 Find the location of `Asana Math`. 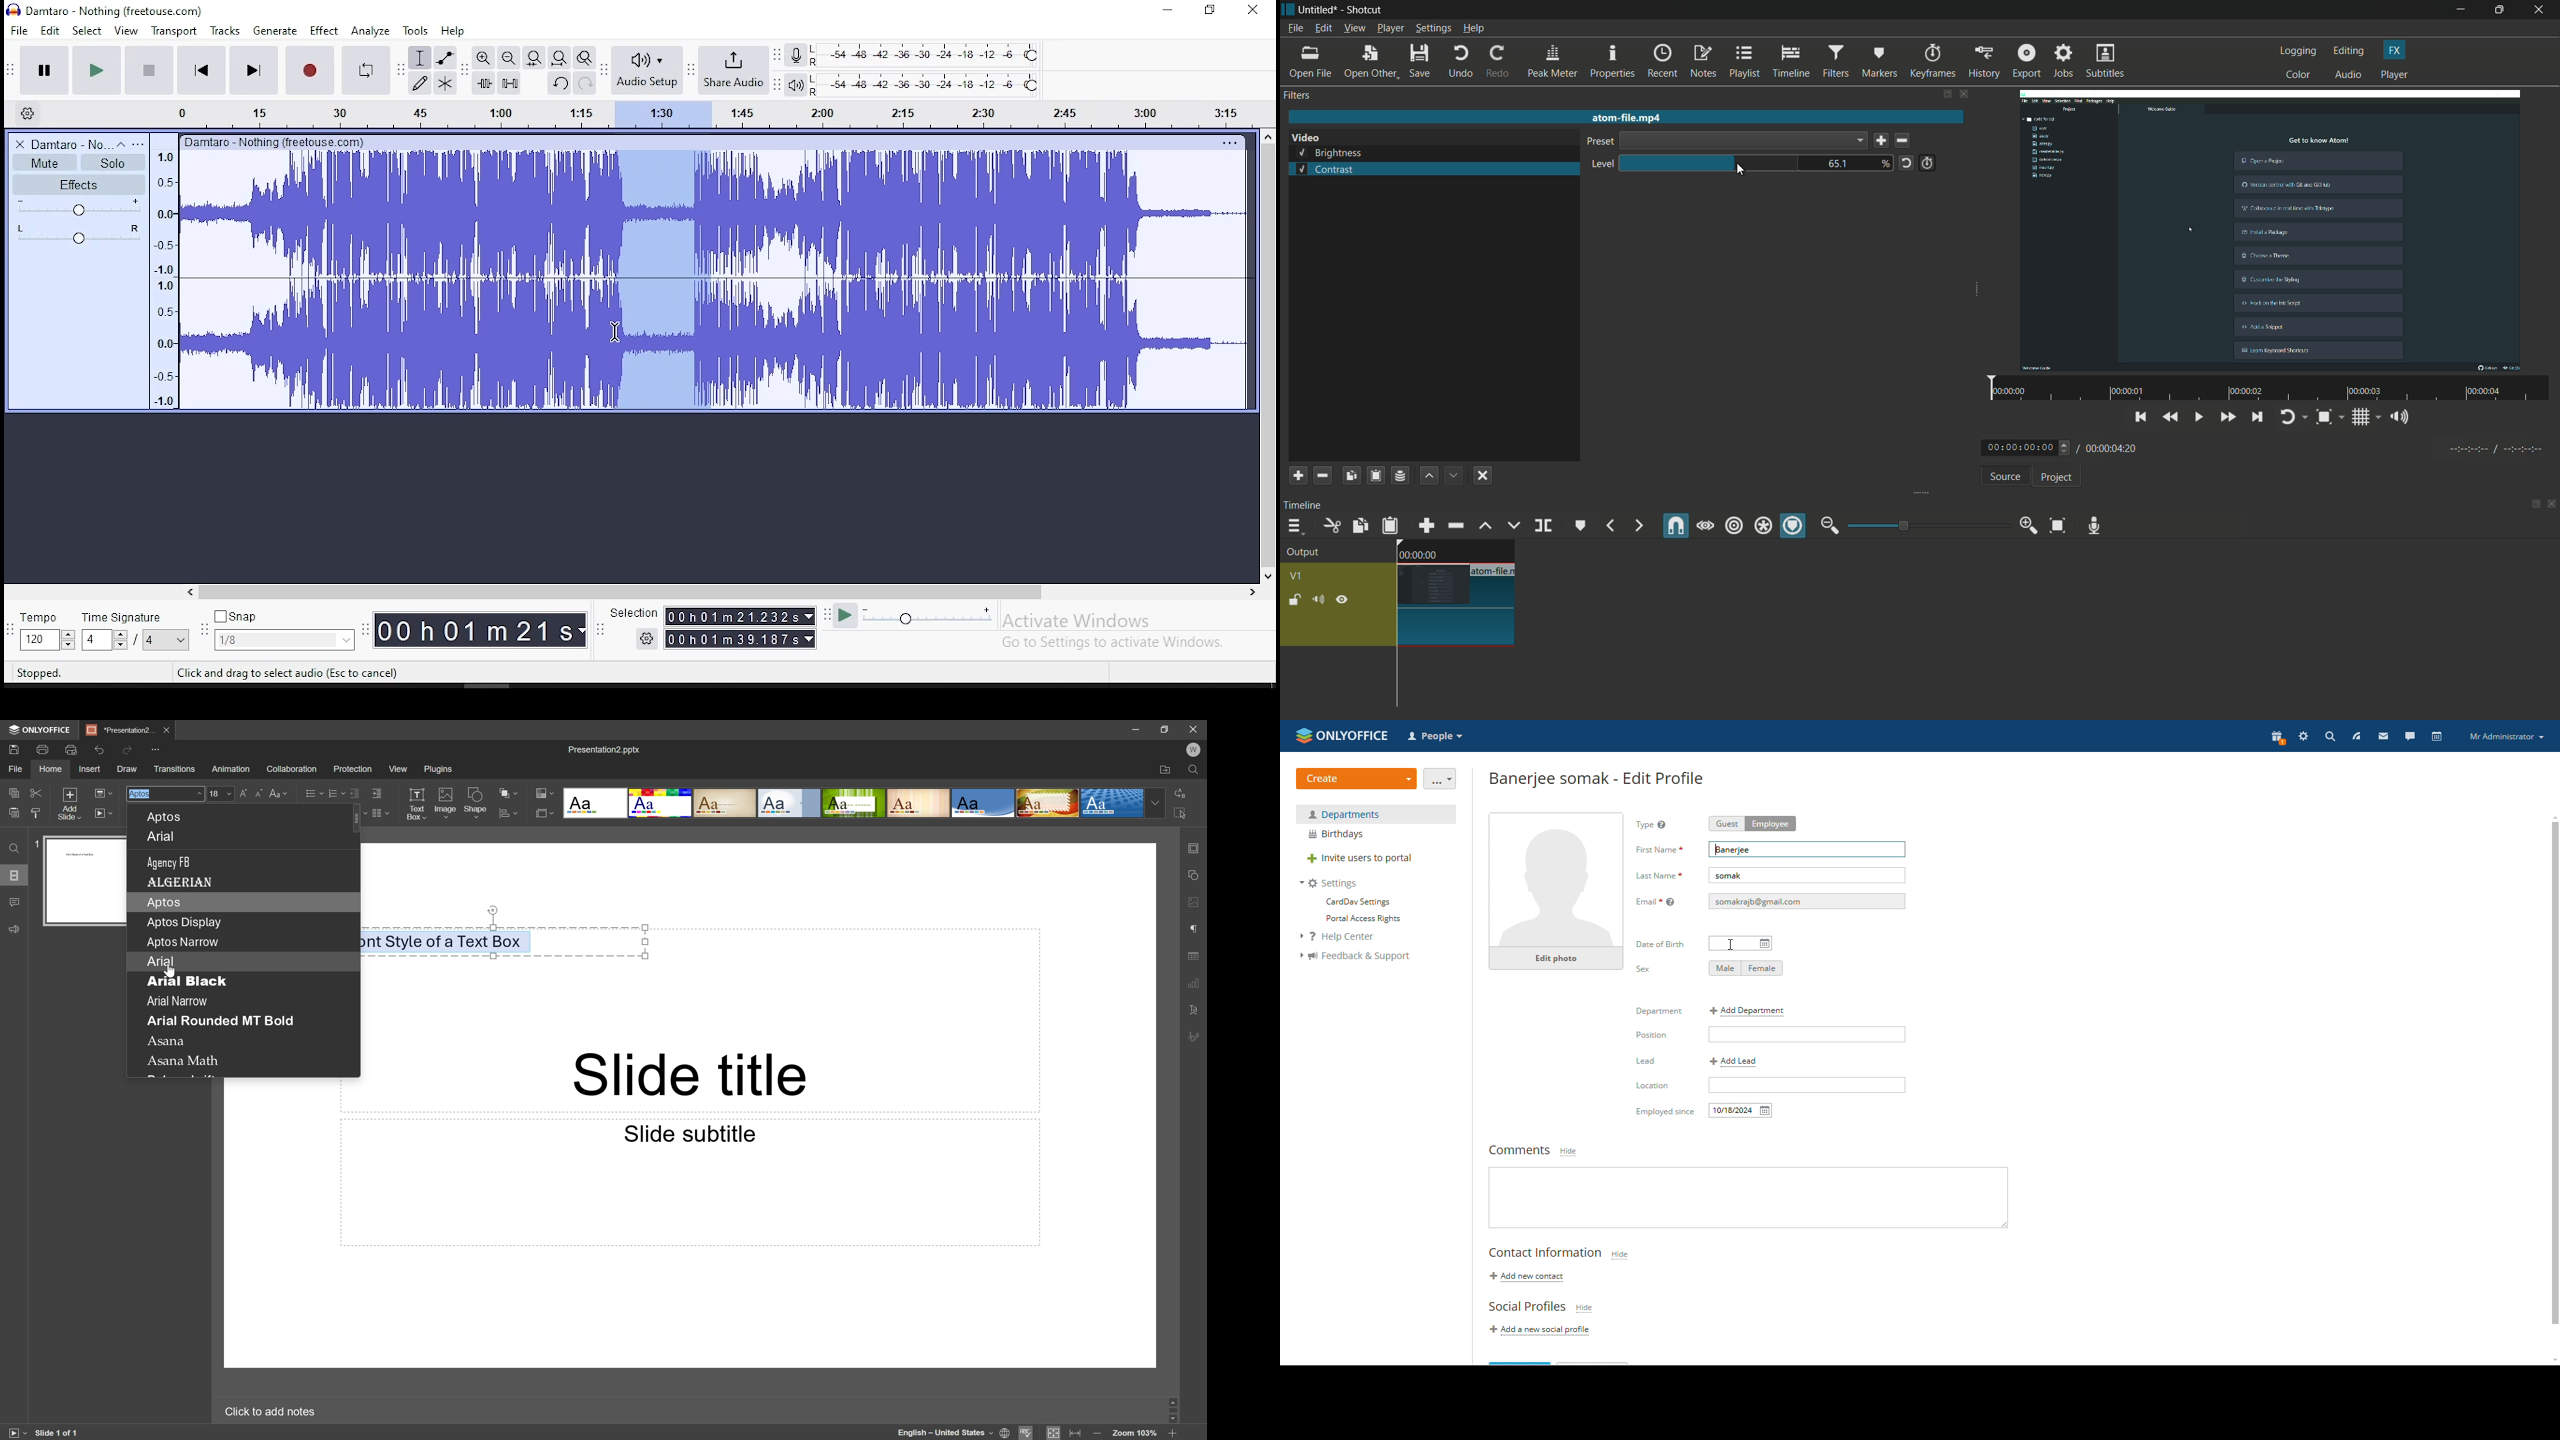

Asana Math is located at coordinates (185, 1061).